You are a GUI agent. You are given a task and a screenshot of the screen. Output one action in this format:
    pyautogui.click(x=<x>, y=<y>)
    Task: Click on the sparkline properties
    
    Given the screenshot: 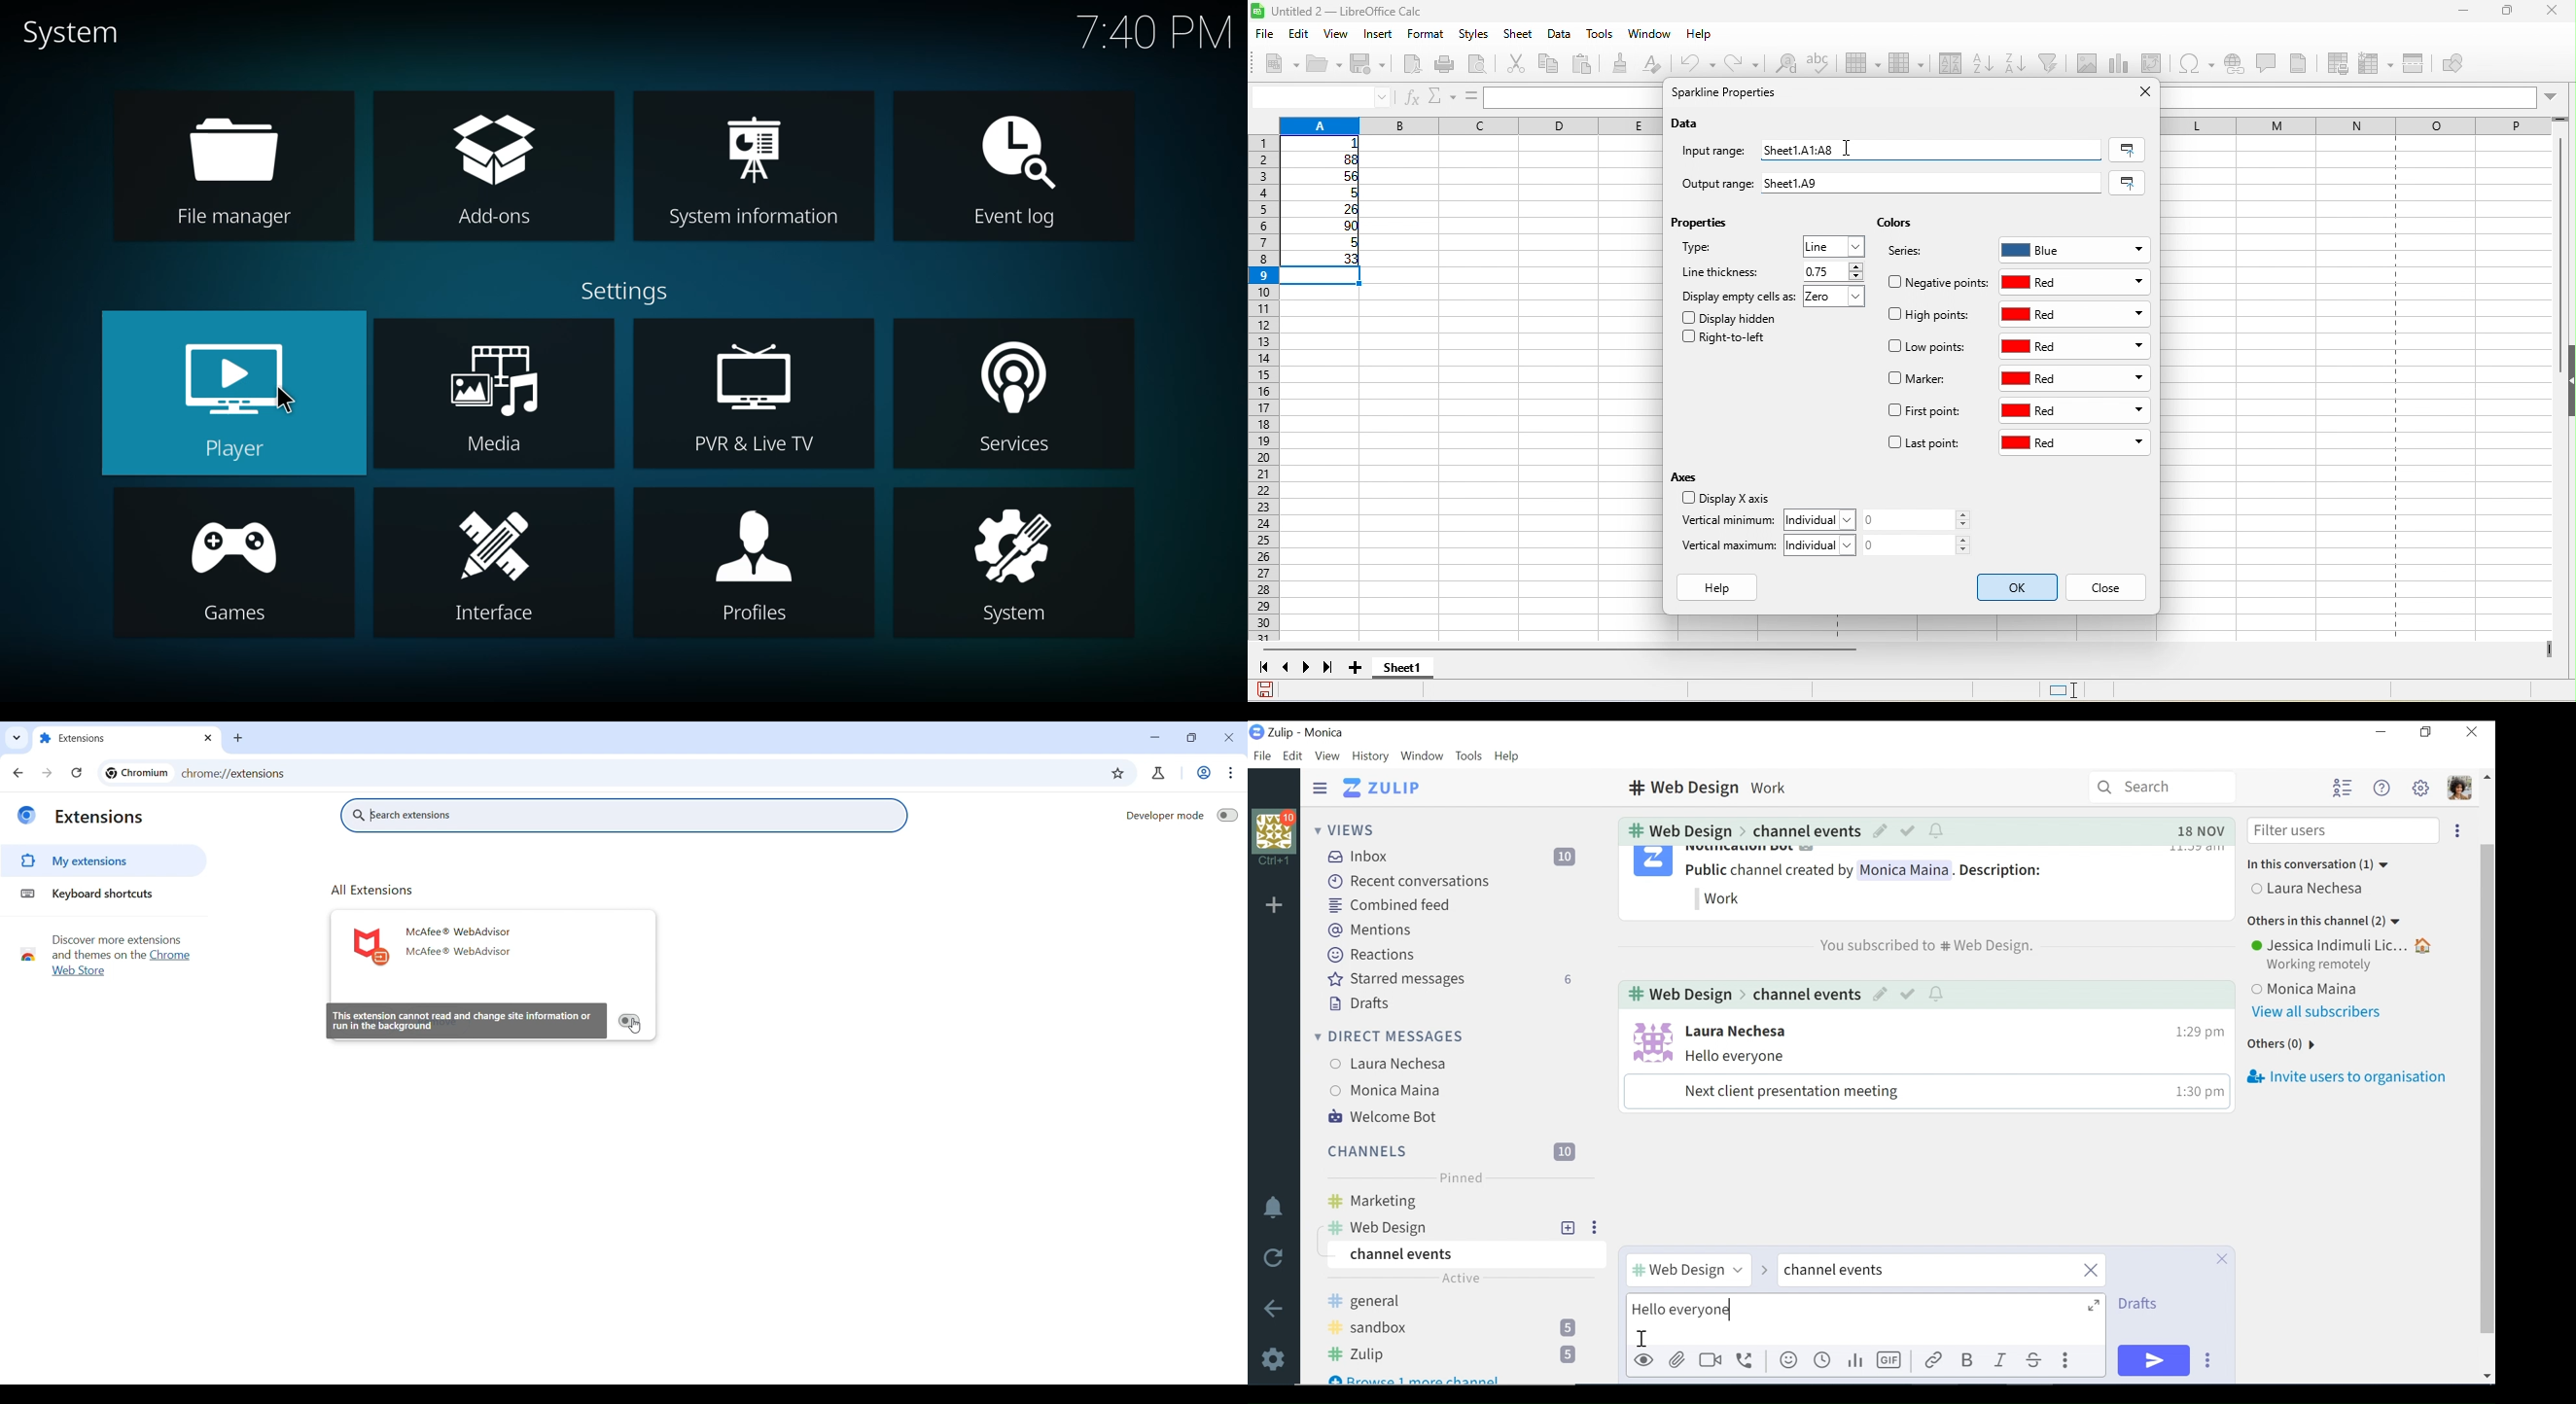 What is the action you would take?
    pyautogui.click(x=1728, y=94)
    